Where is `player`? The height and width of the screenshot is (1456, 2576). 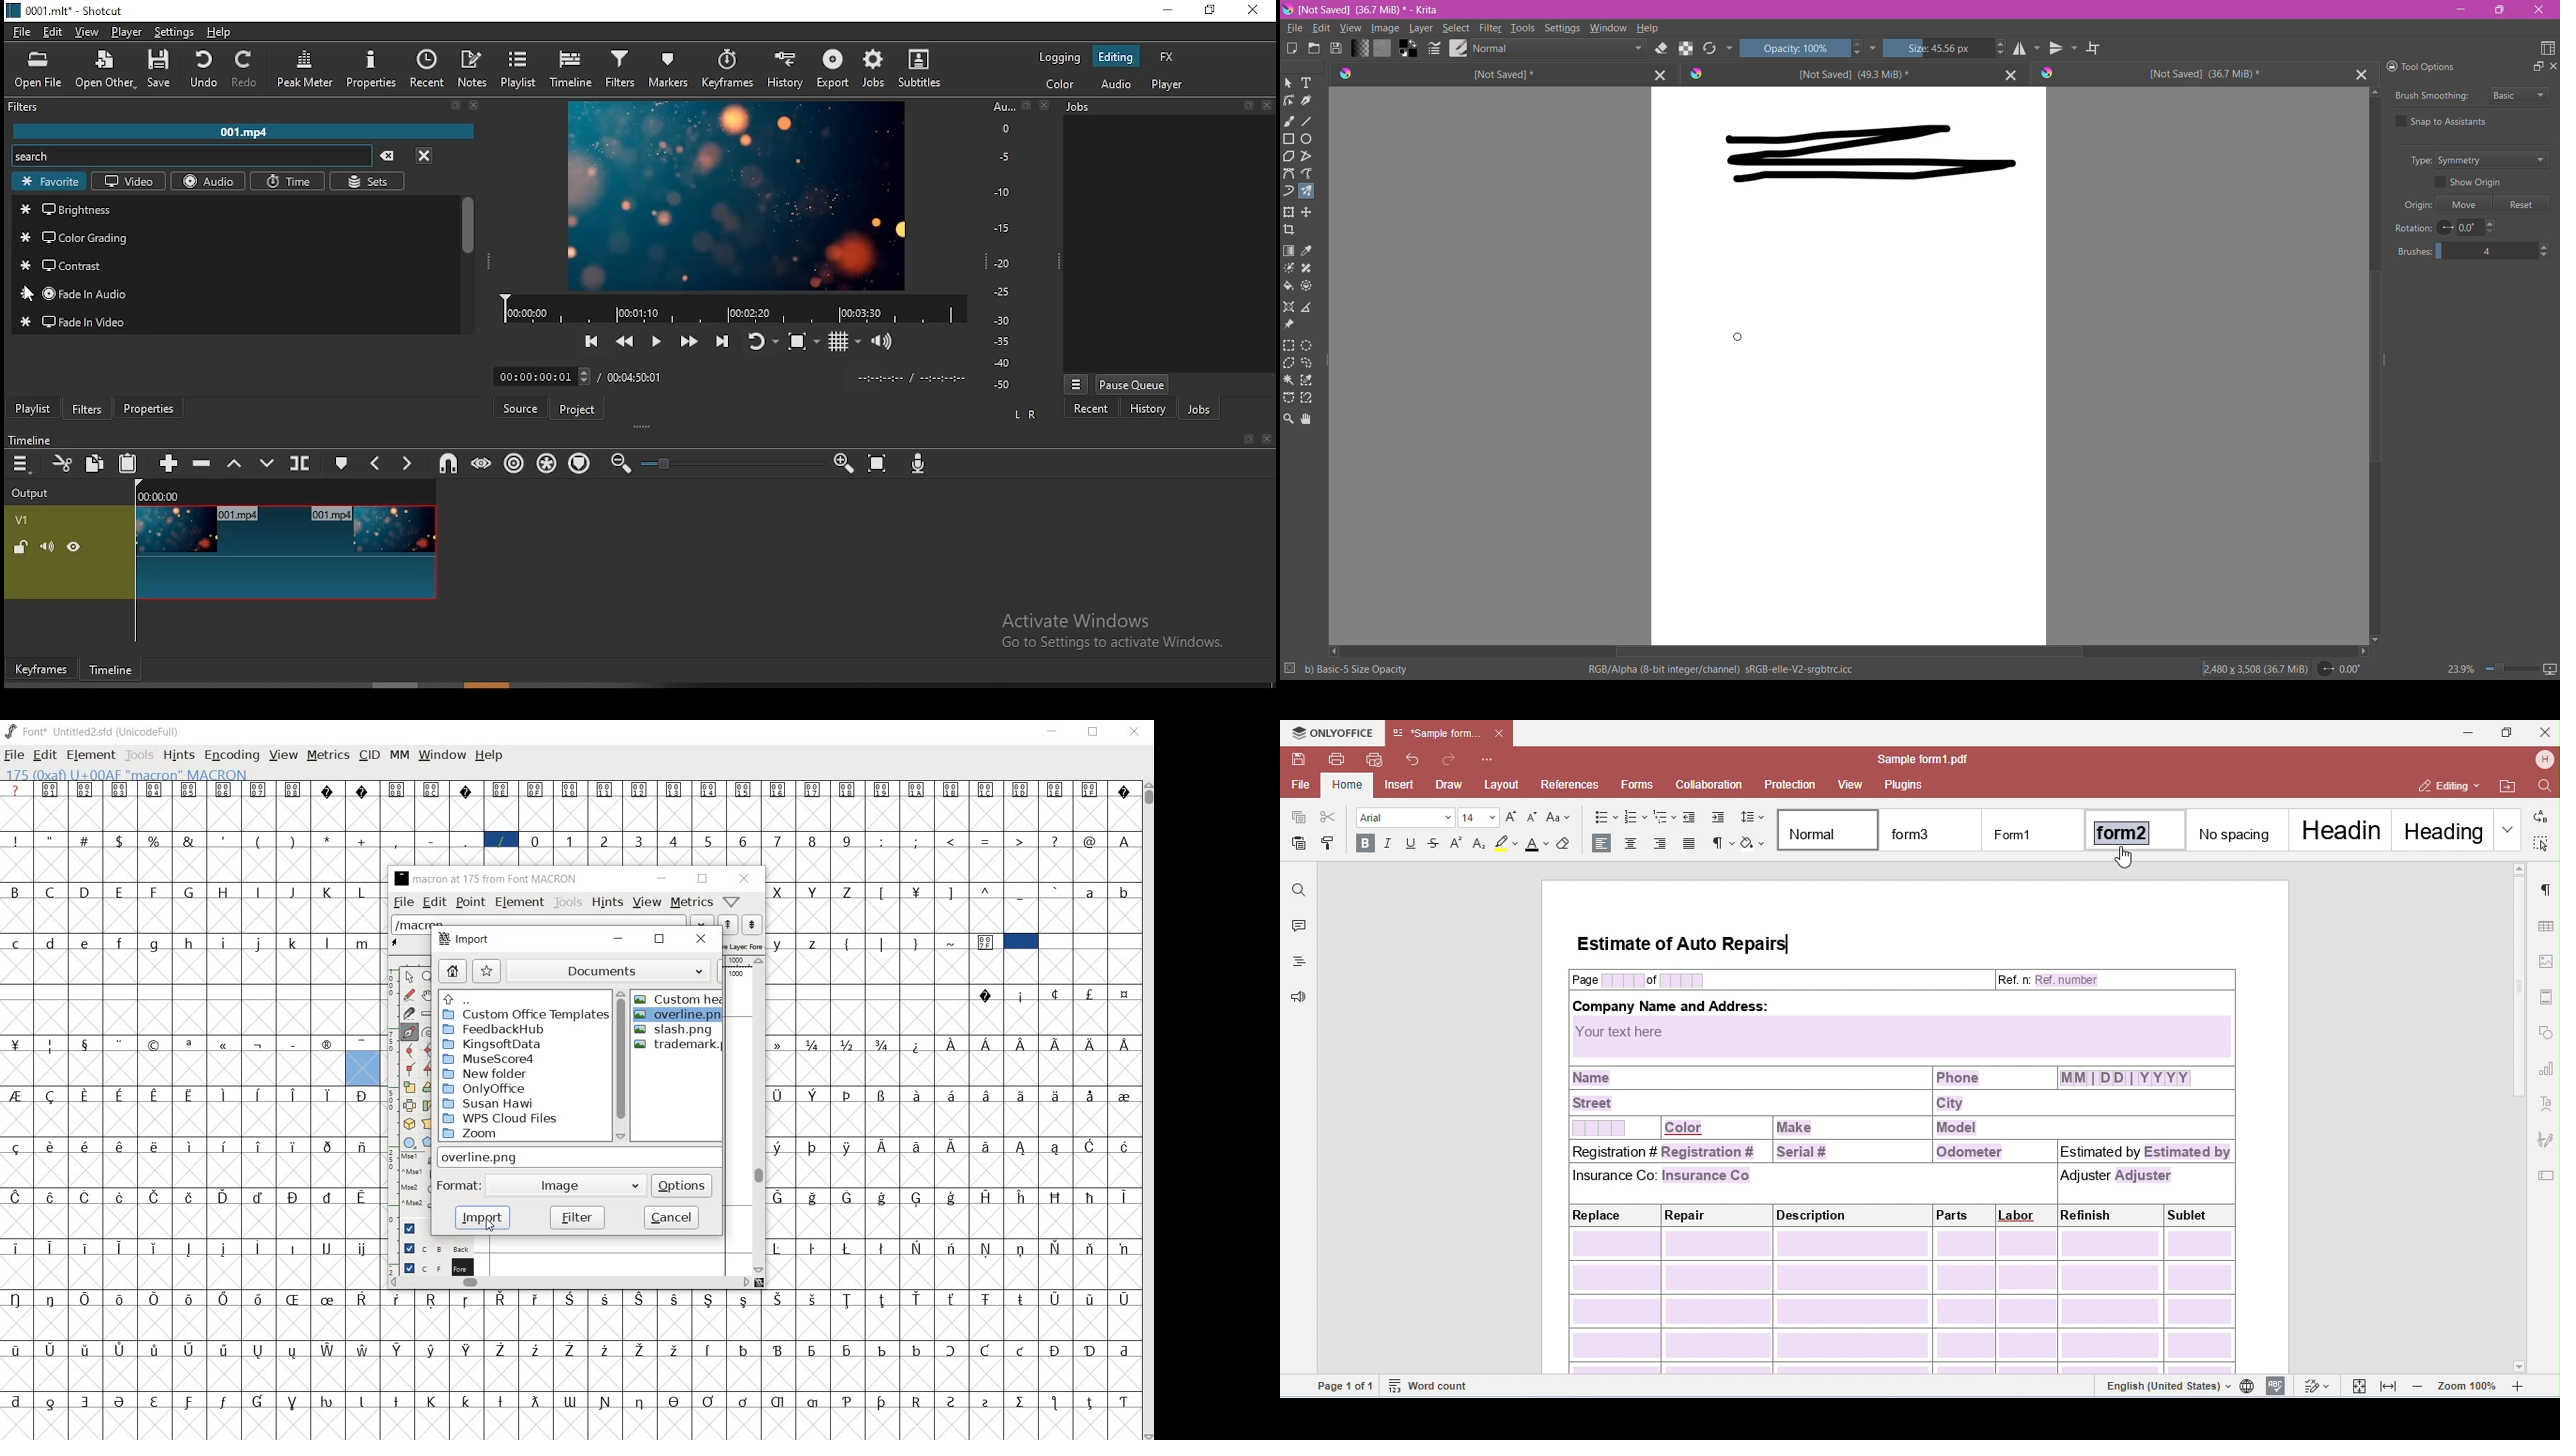 player is located at coordinates (1169, 84).